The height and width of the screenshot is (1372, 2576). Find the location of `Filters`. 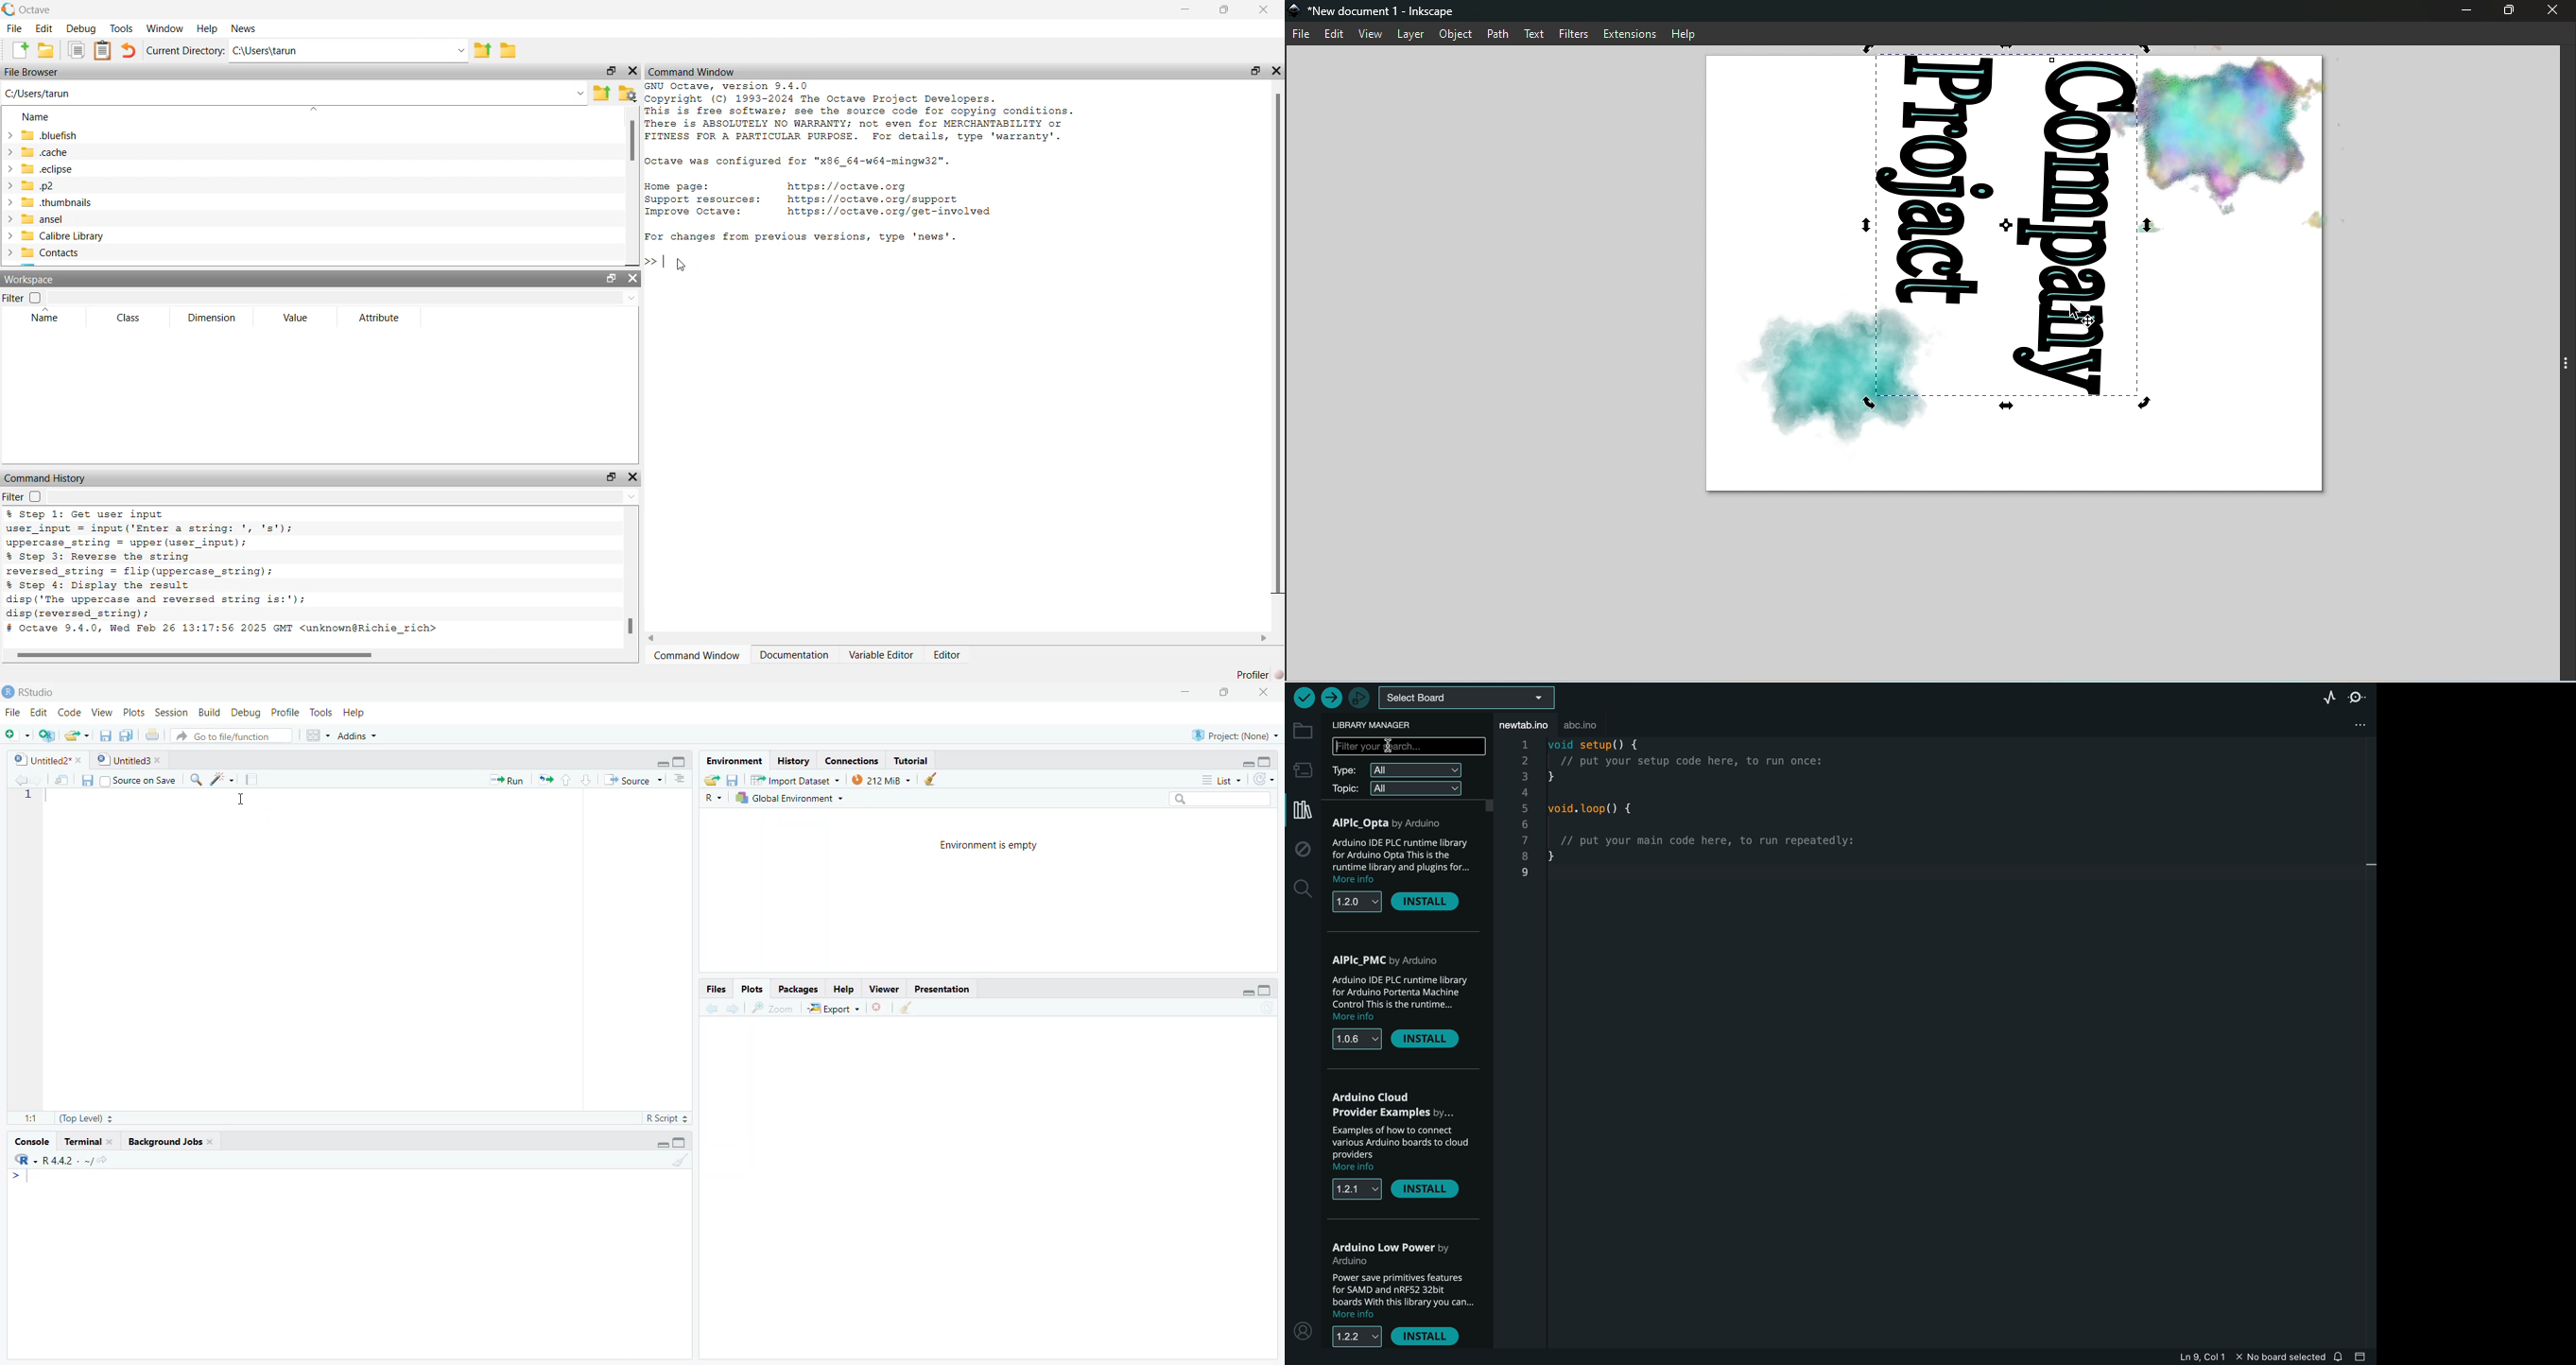

Filters is located at coordinates (1575, 33).